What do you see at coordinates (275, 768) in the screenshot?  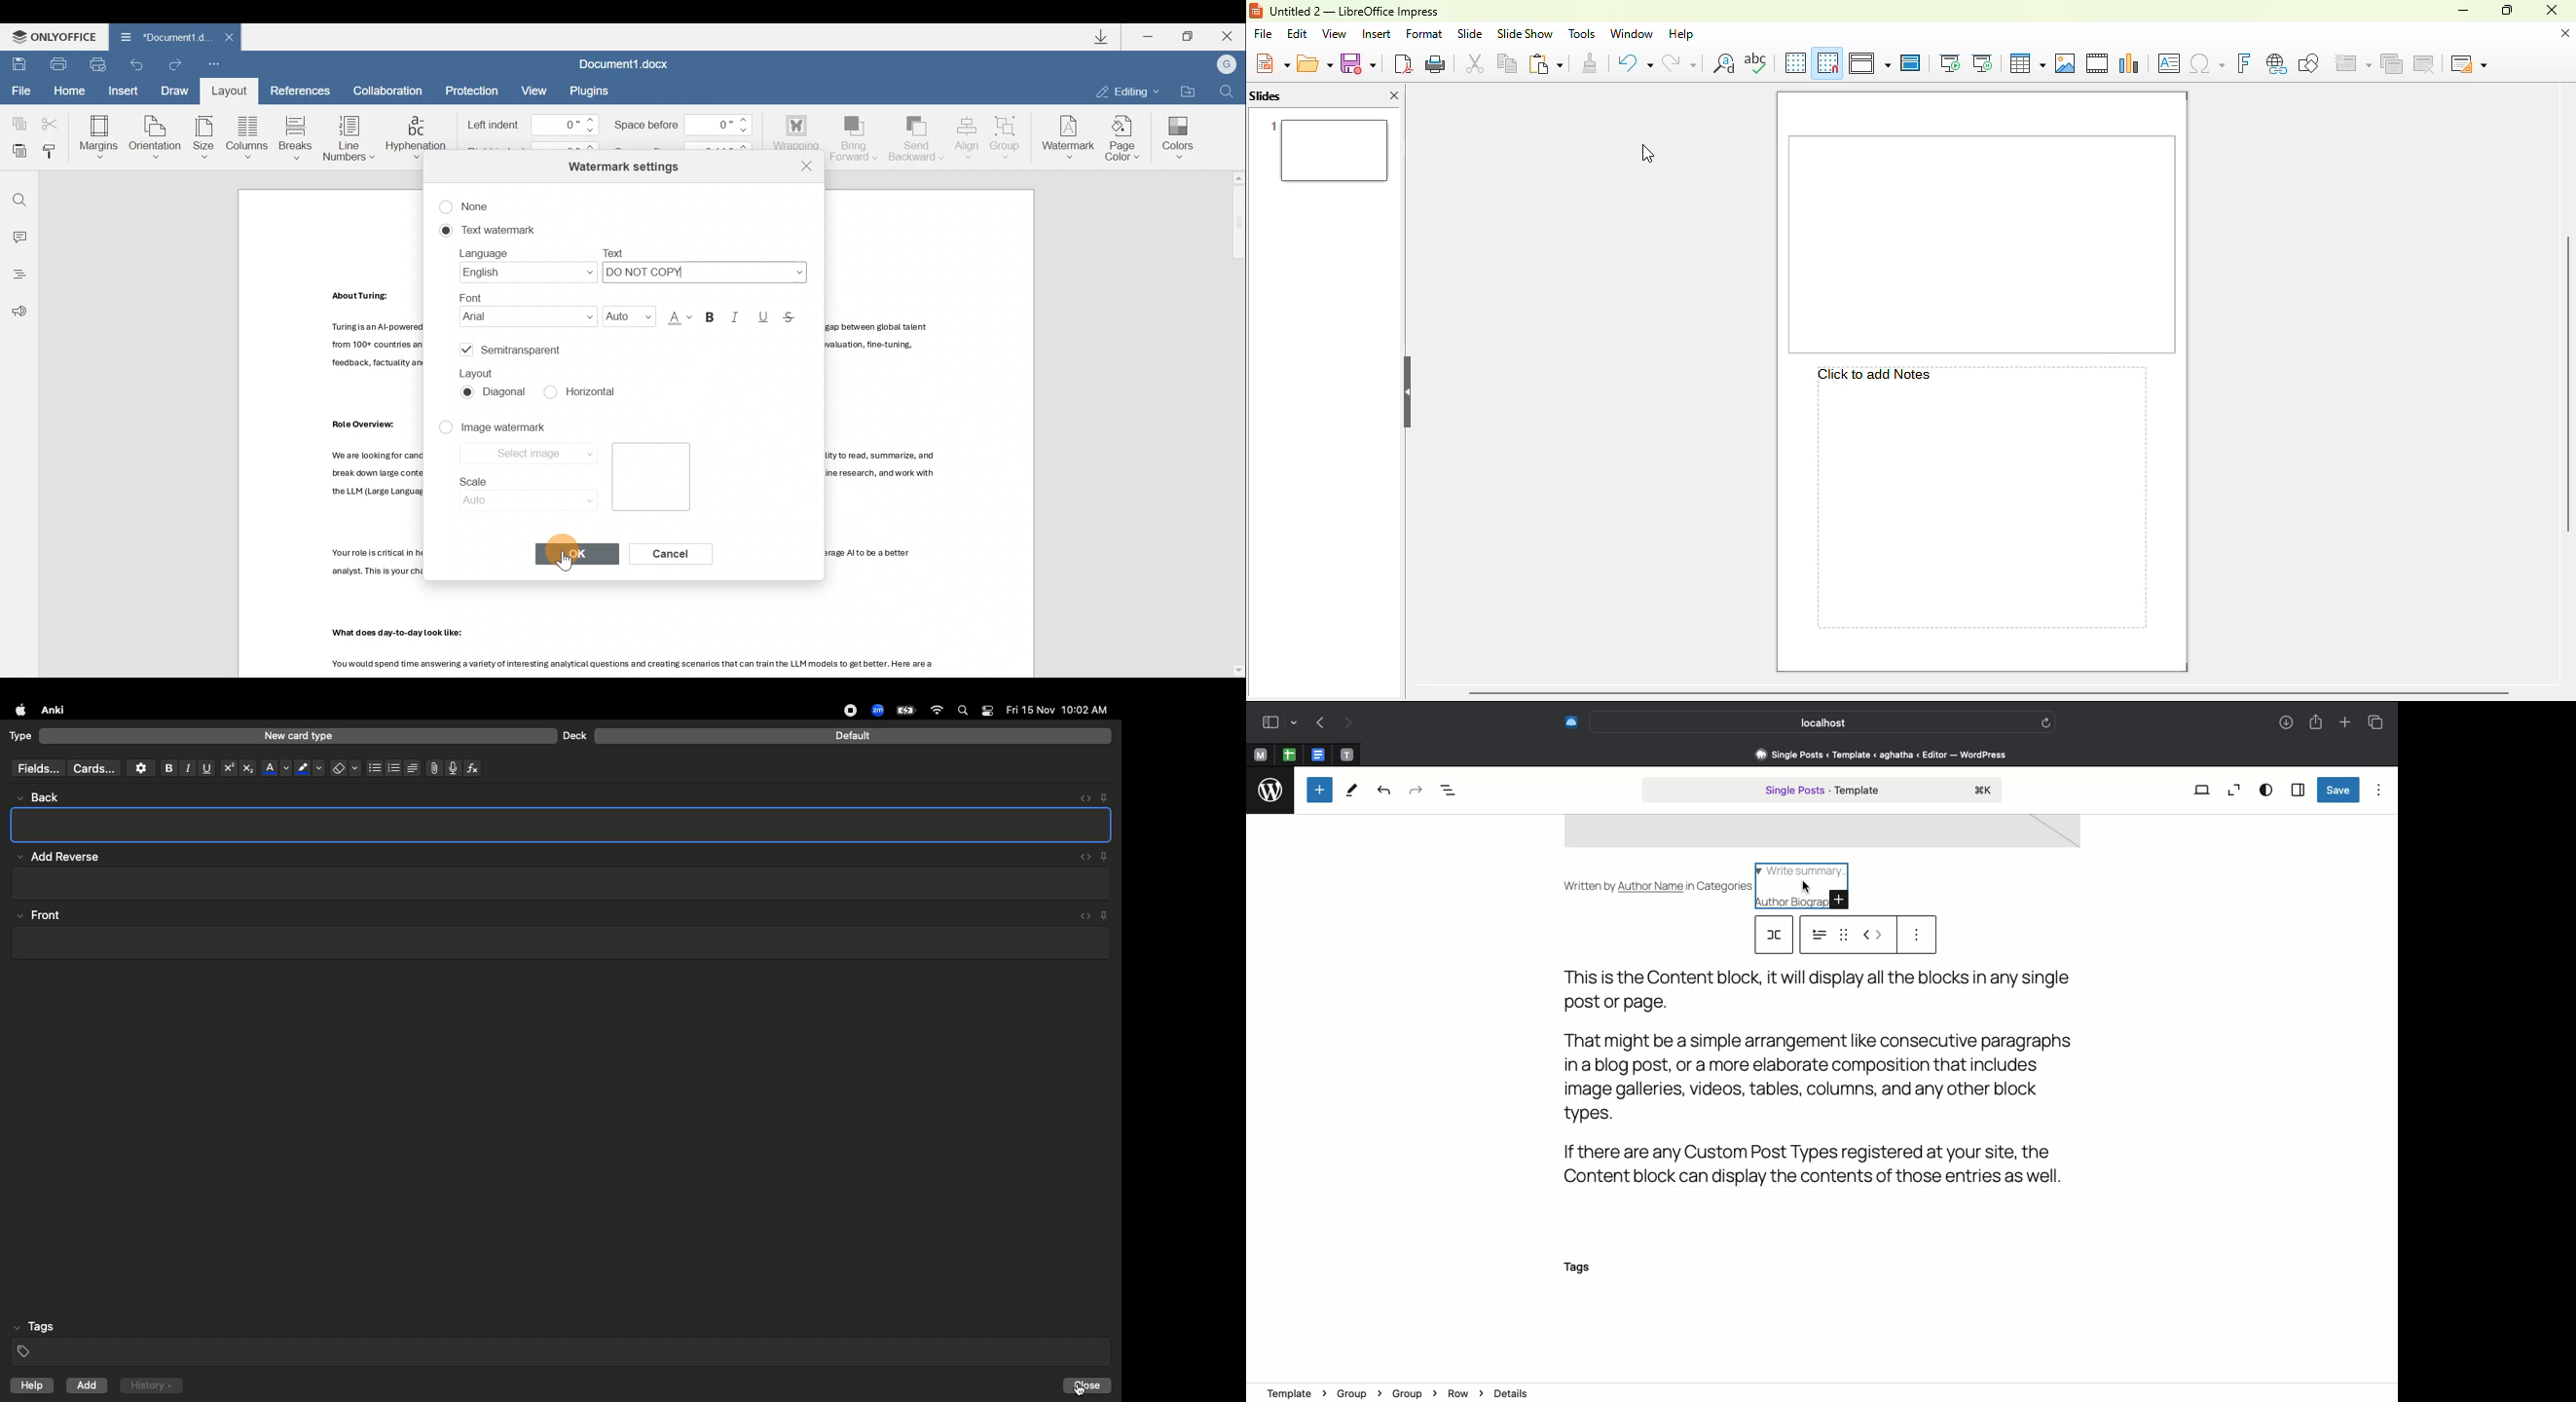 I see `Font color` at bounding box center [275, 768].